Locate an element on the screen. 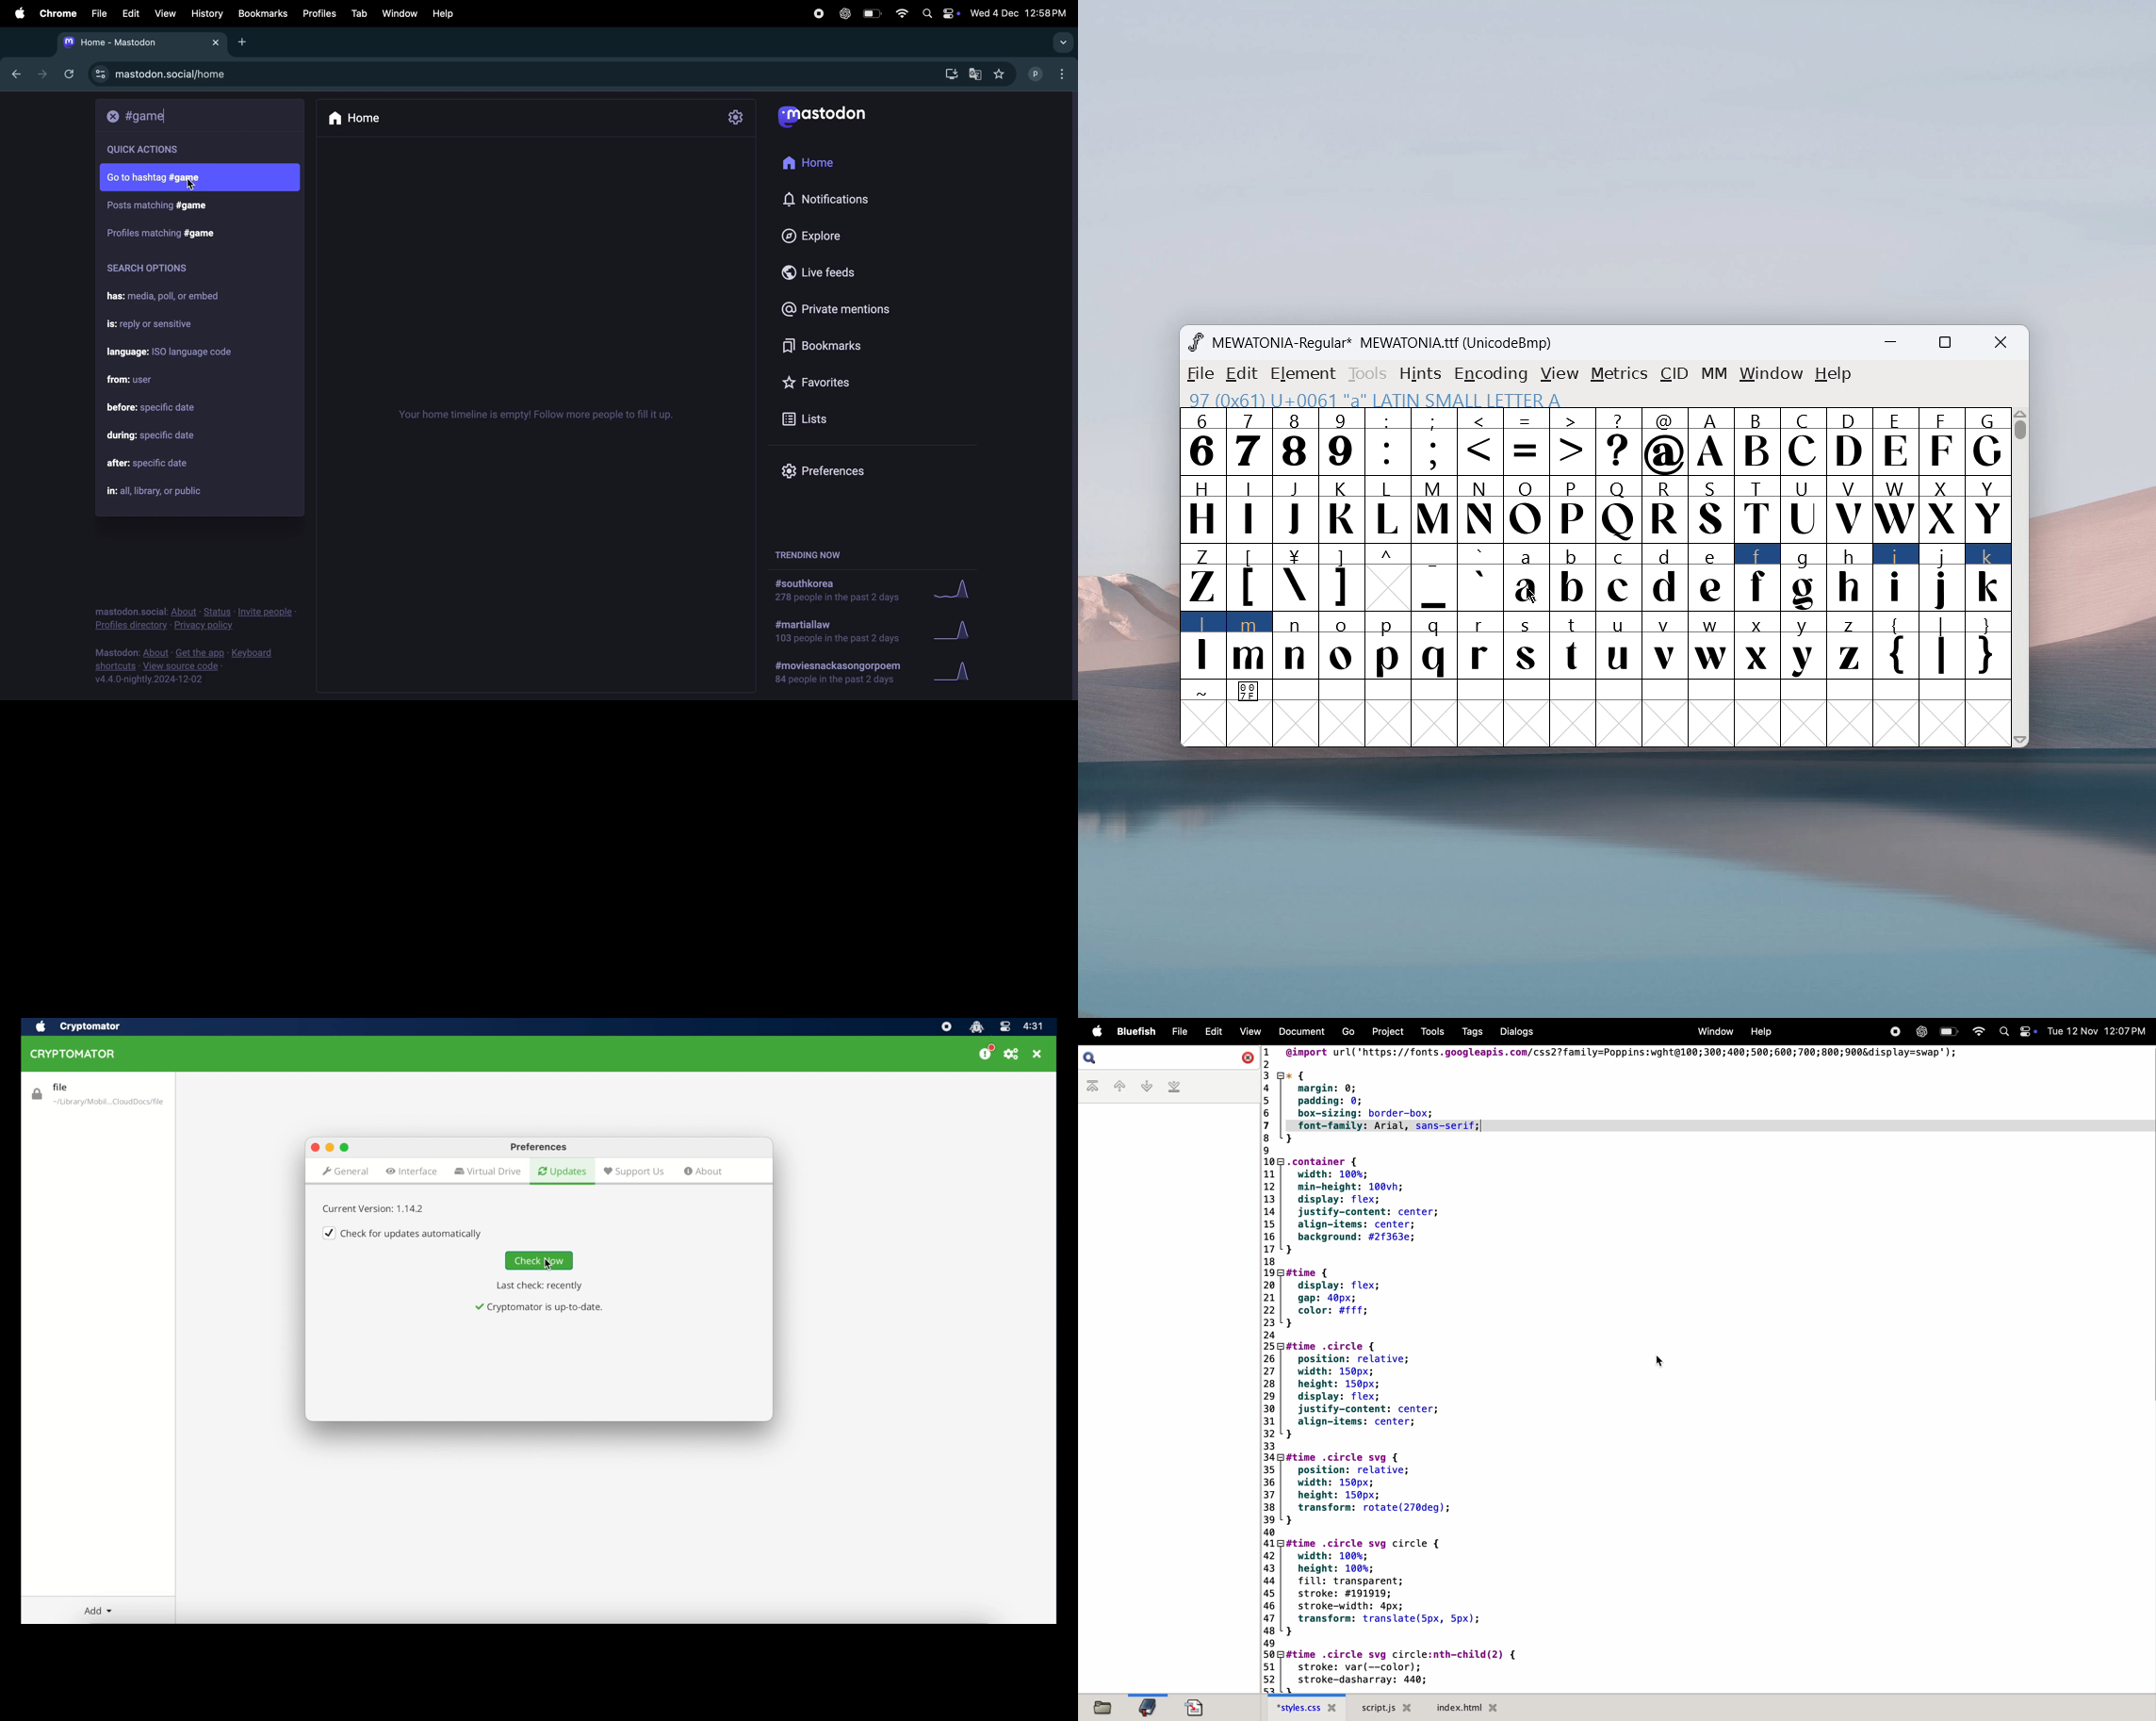 The width and height of the screenshot is (2156, 1736). Spotlight is located at coordinates (2002, 1033).